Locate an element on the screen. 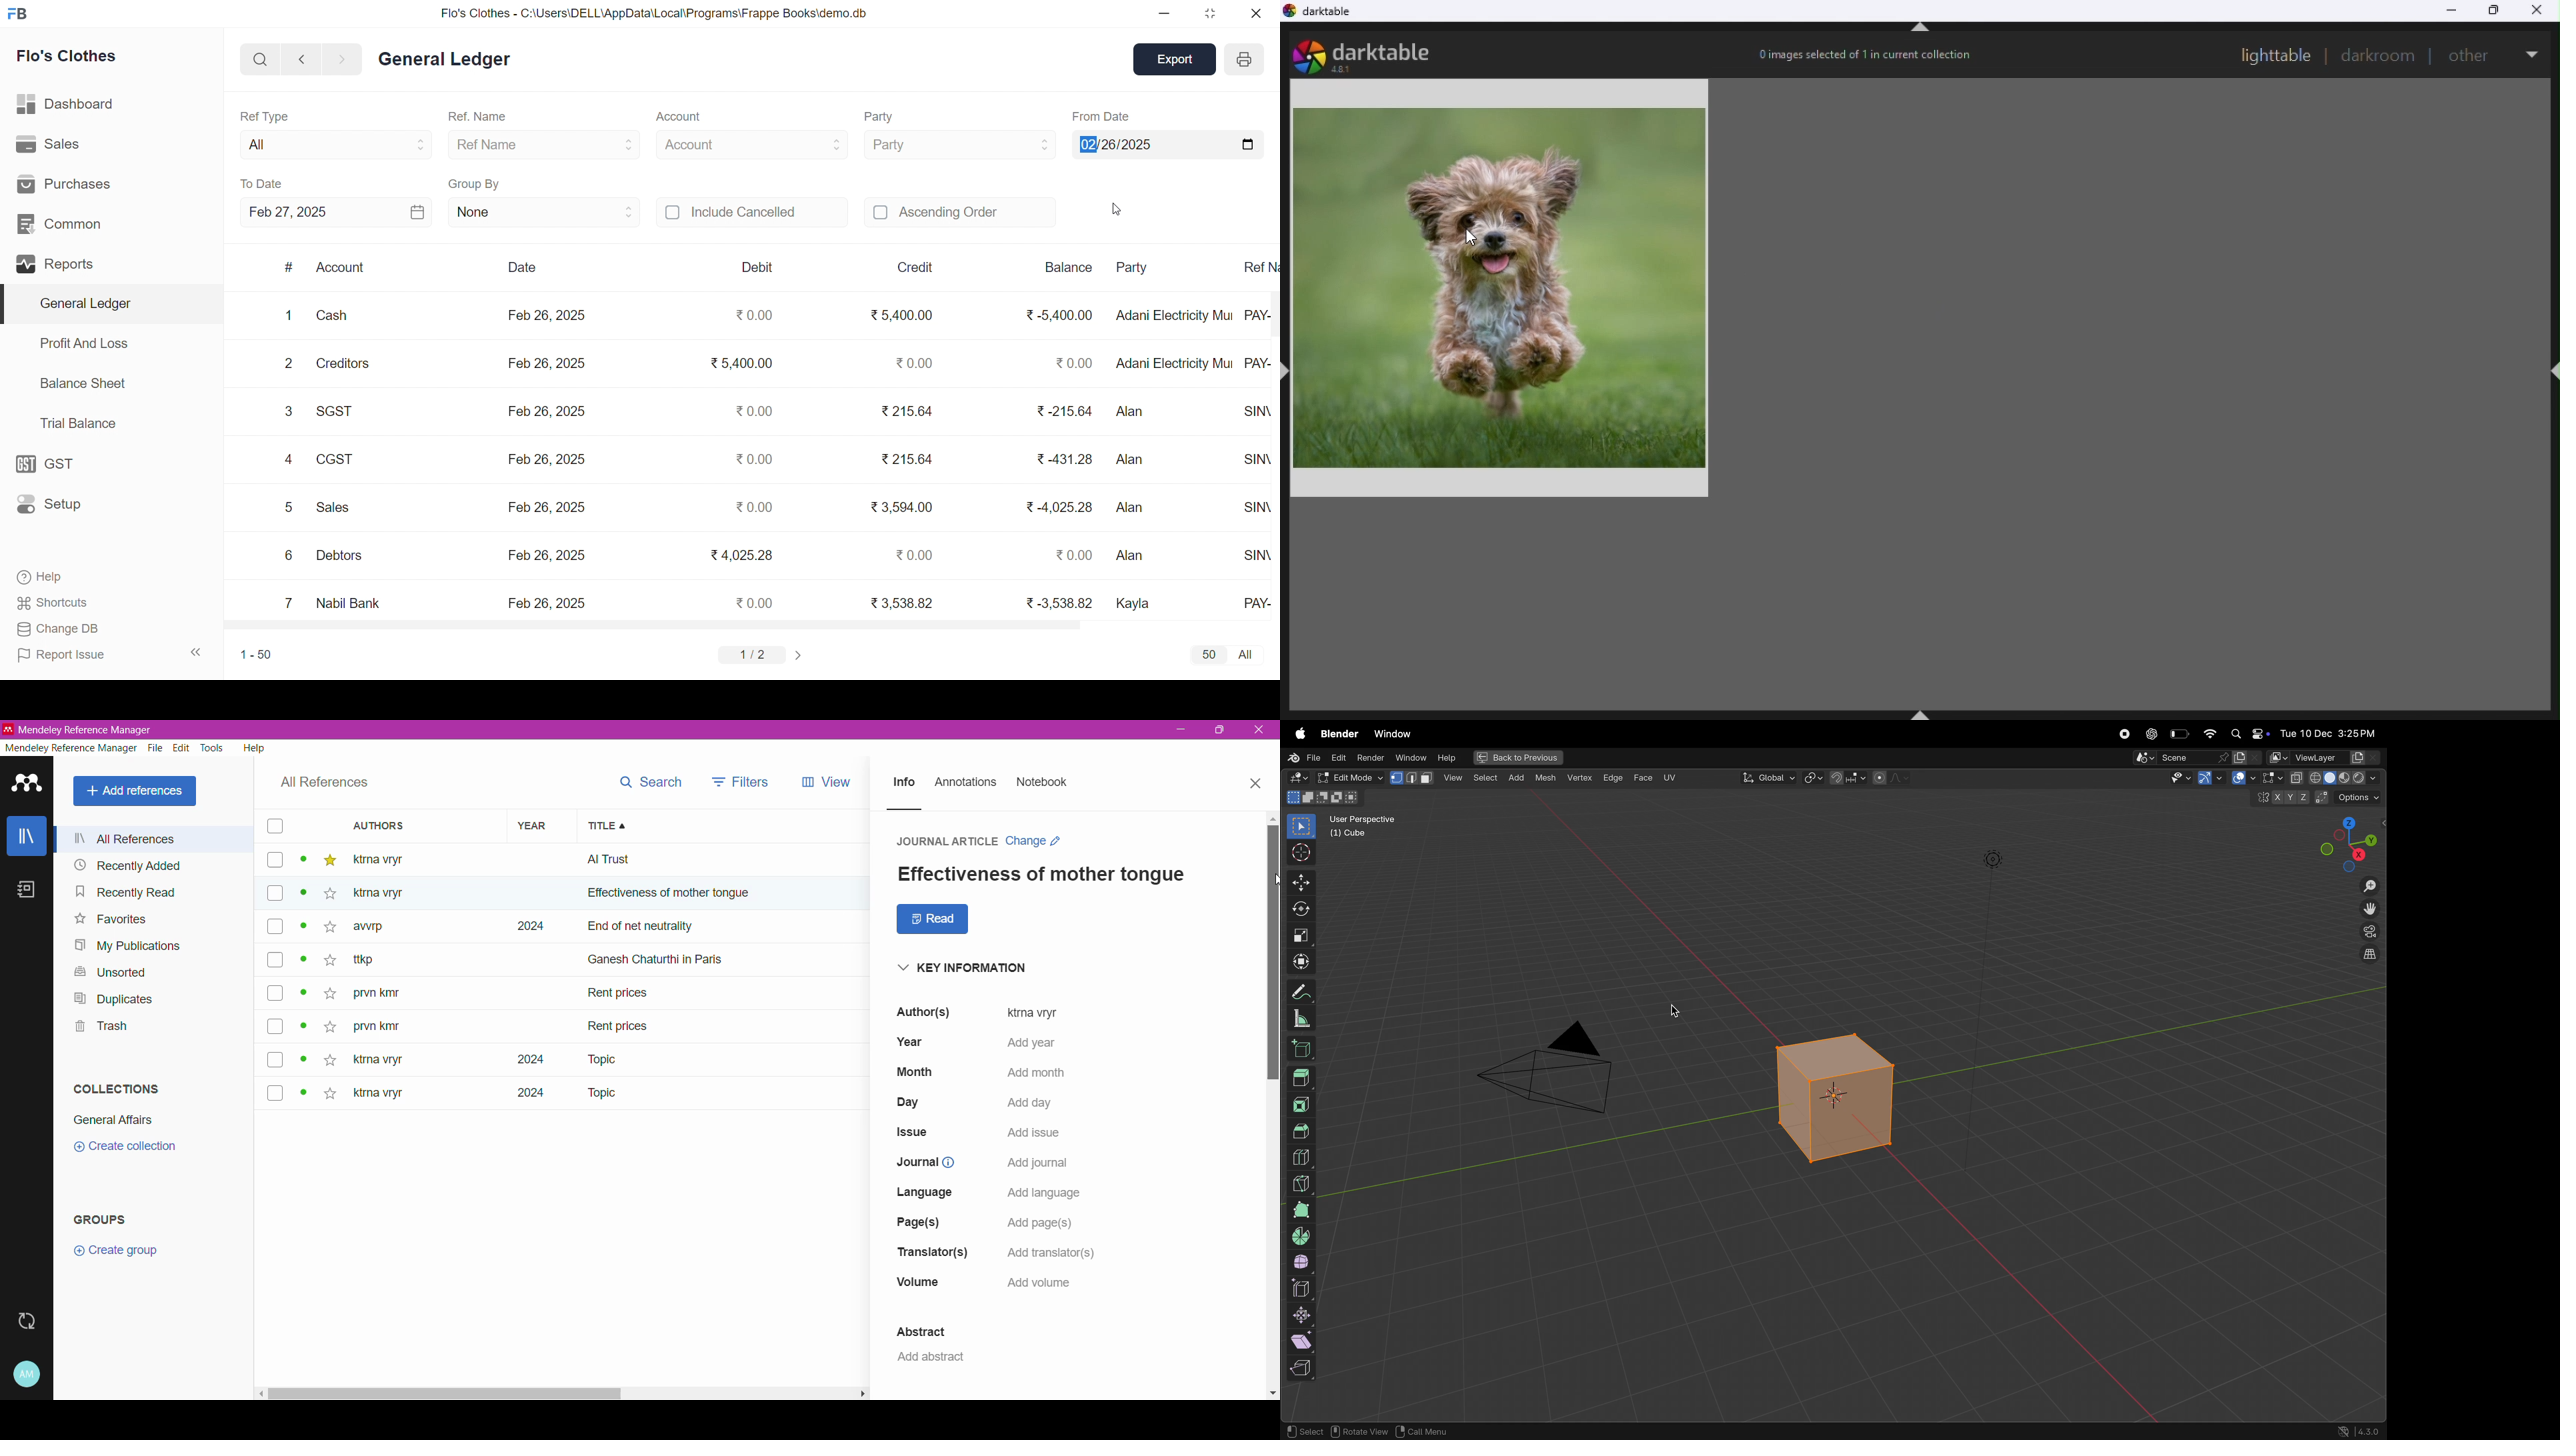  4 is located at coordinates (288, 459).